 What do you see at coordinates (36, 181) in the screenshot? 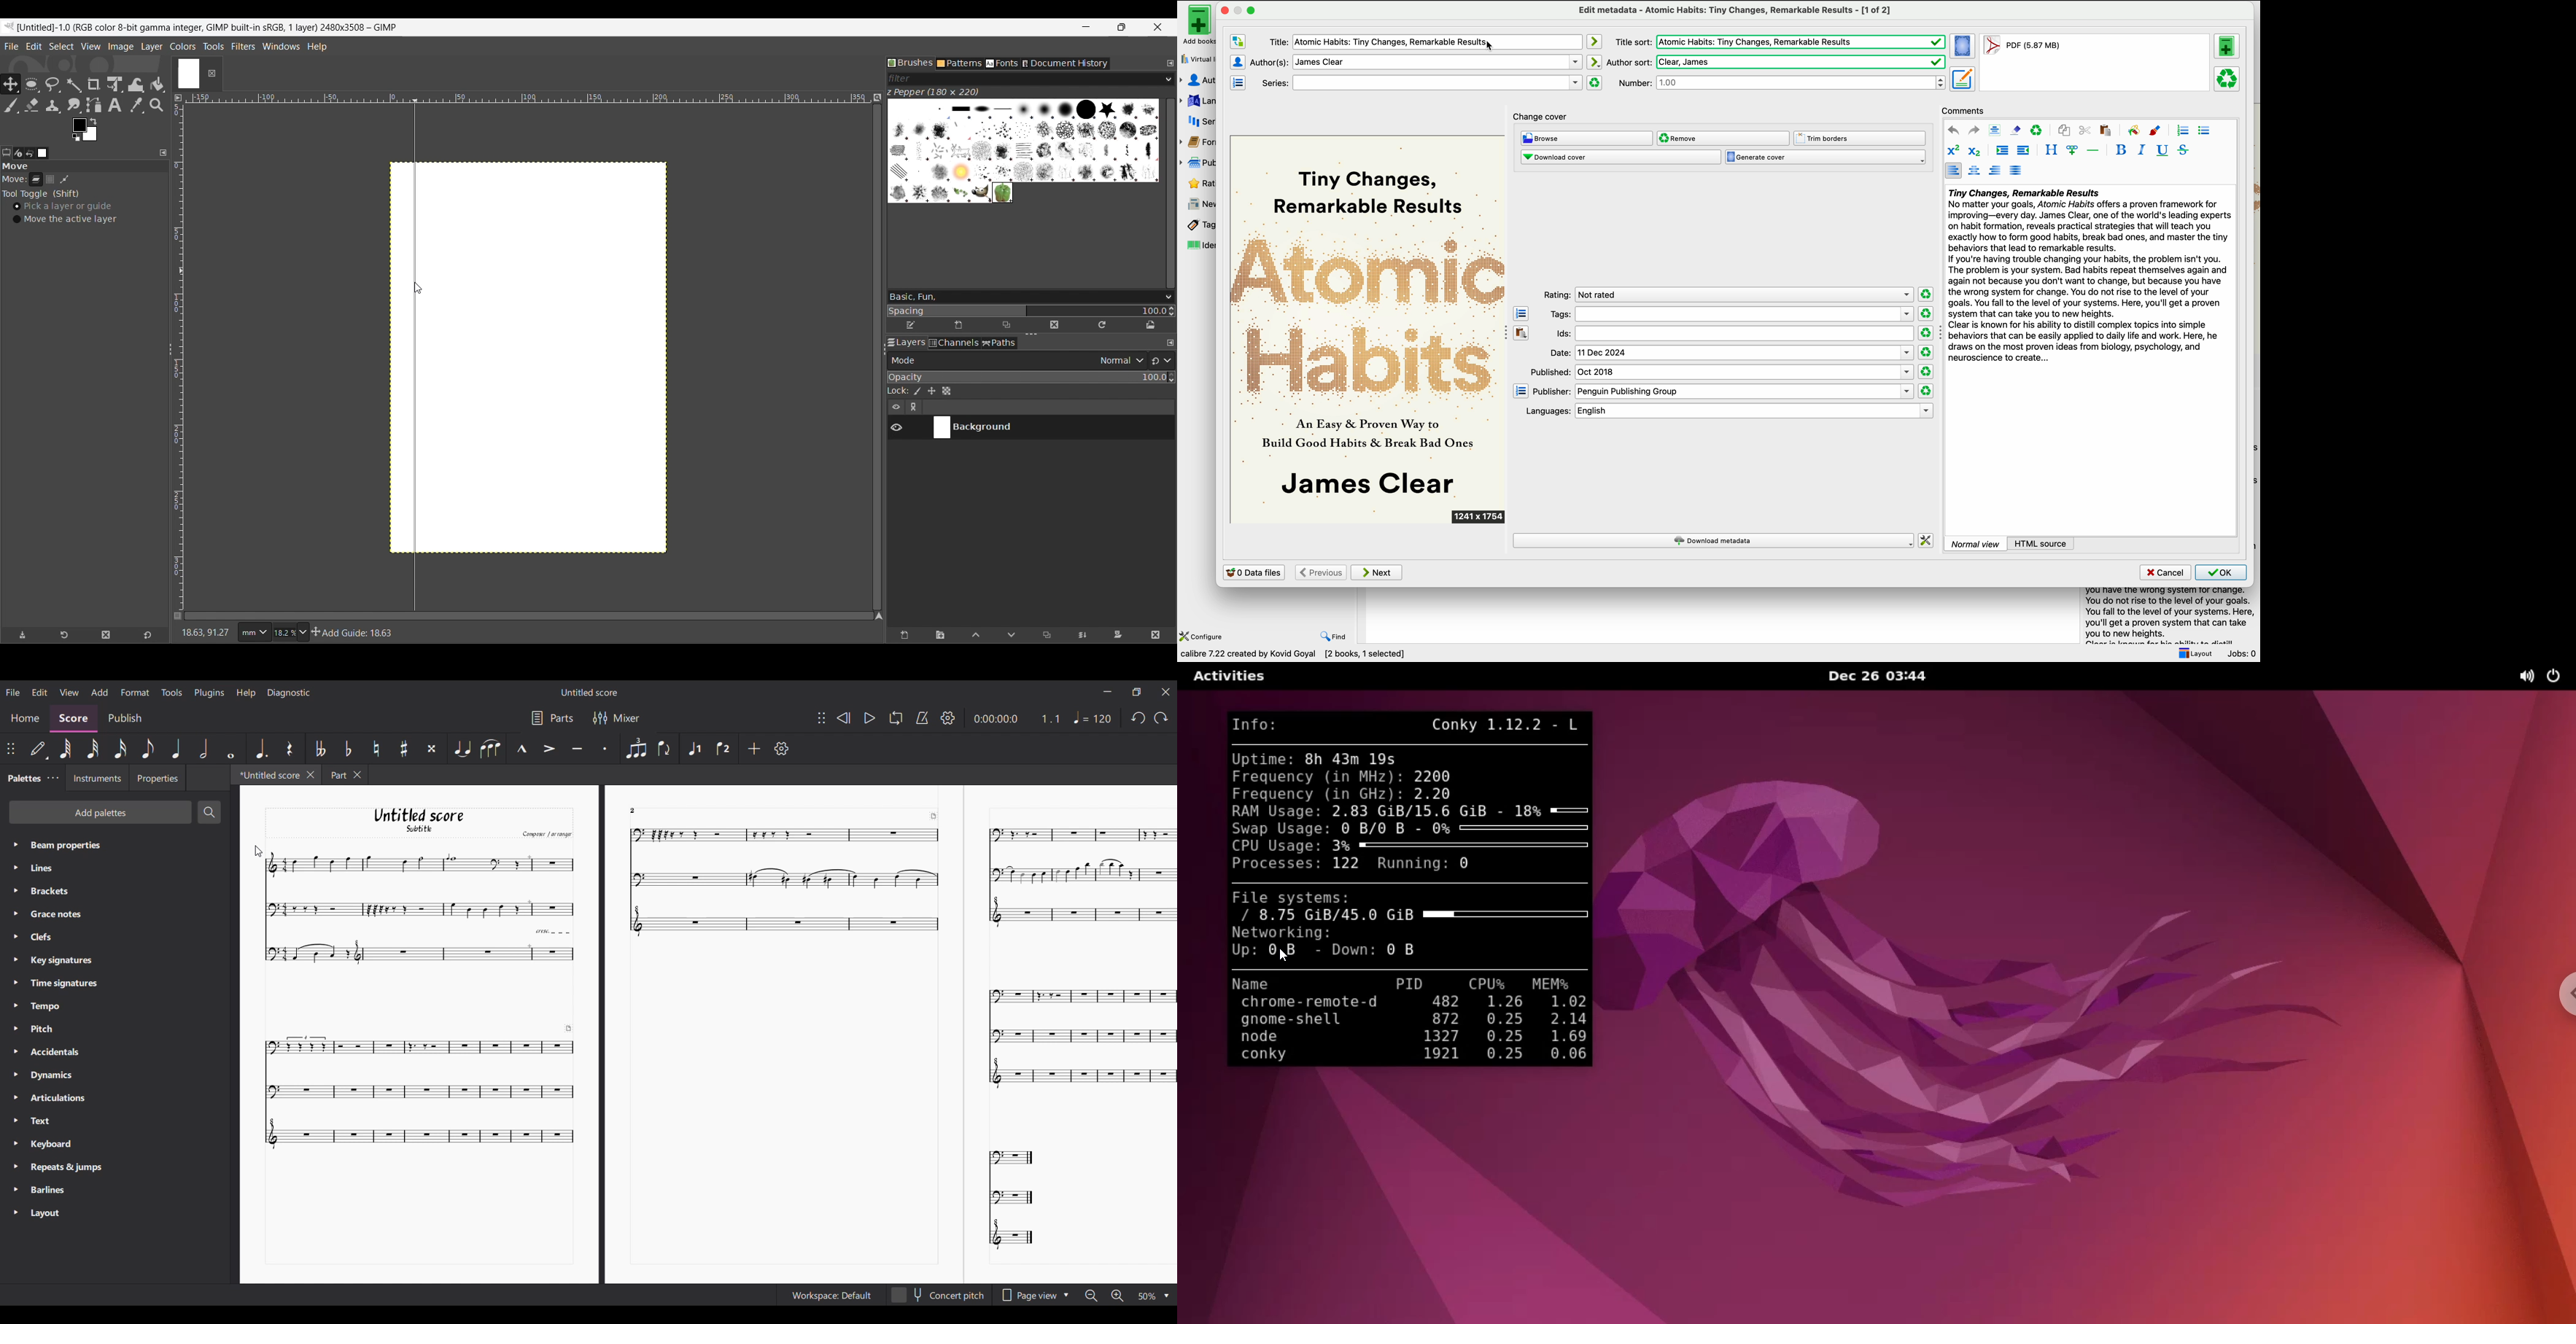
I see `Layer` at bounding box center [36, 181].